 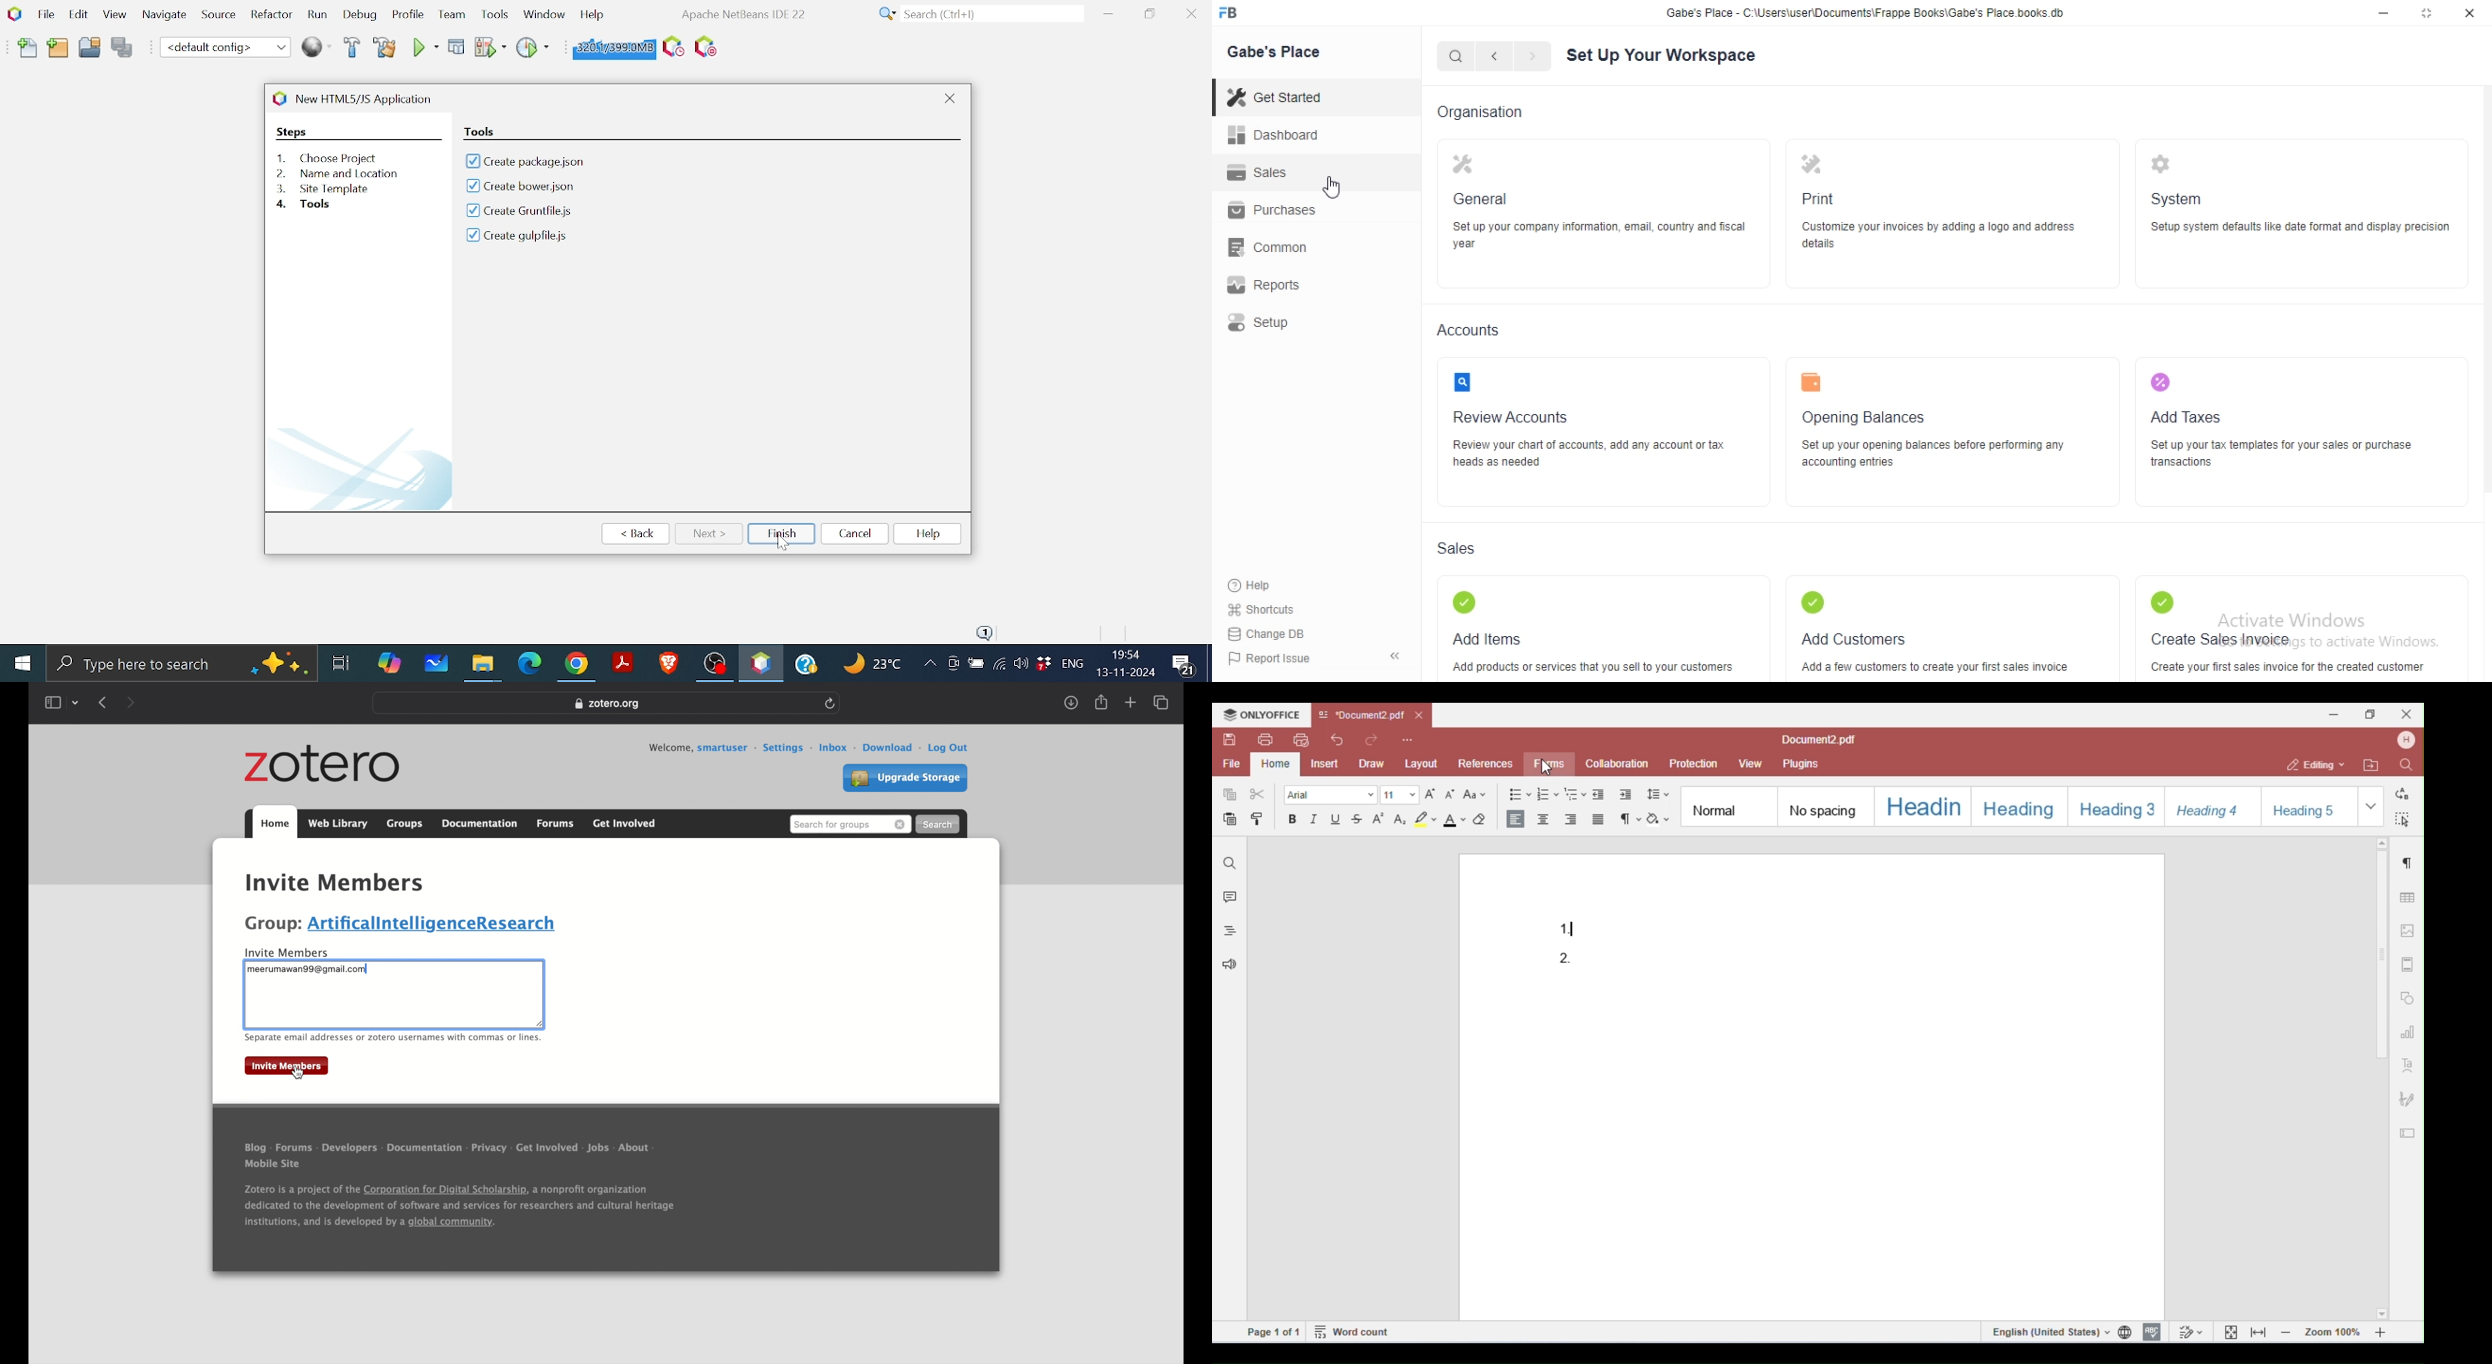 What do you see at coordinates (2197, 397) in the screenshot?
I see `Add Taxes` at bounding box center [2197, 397].